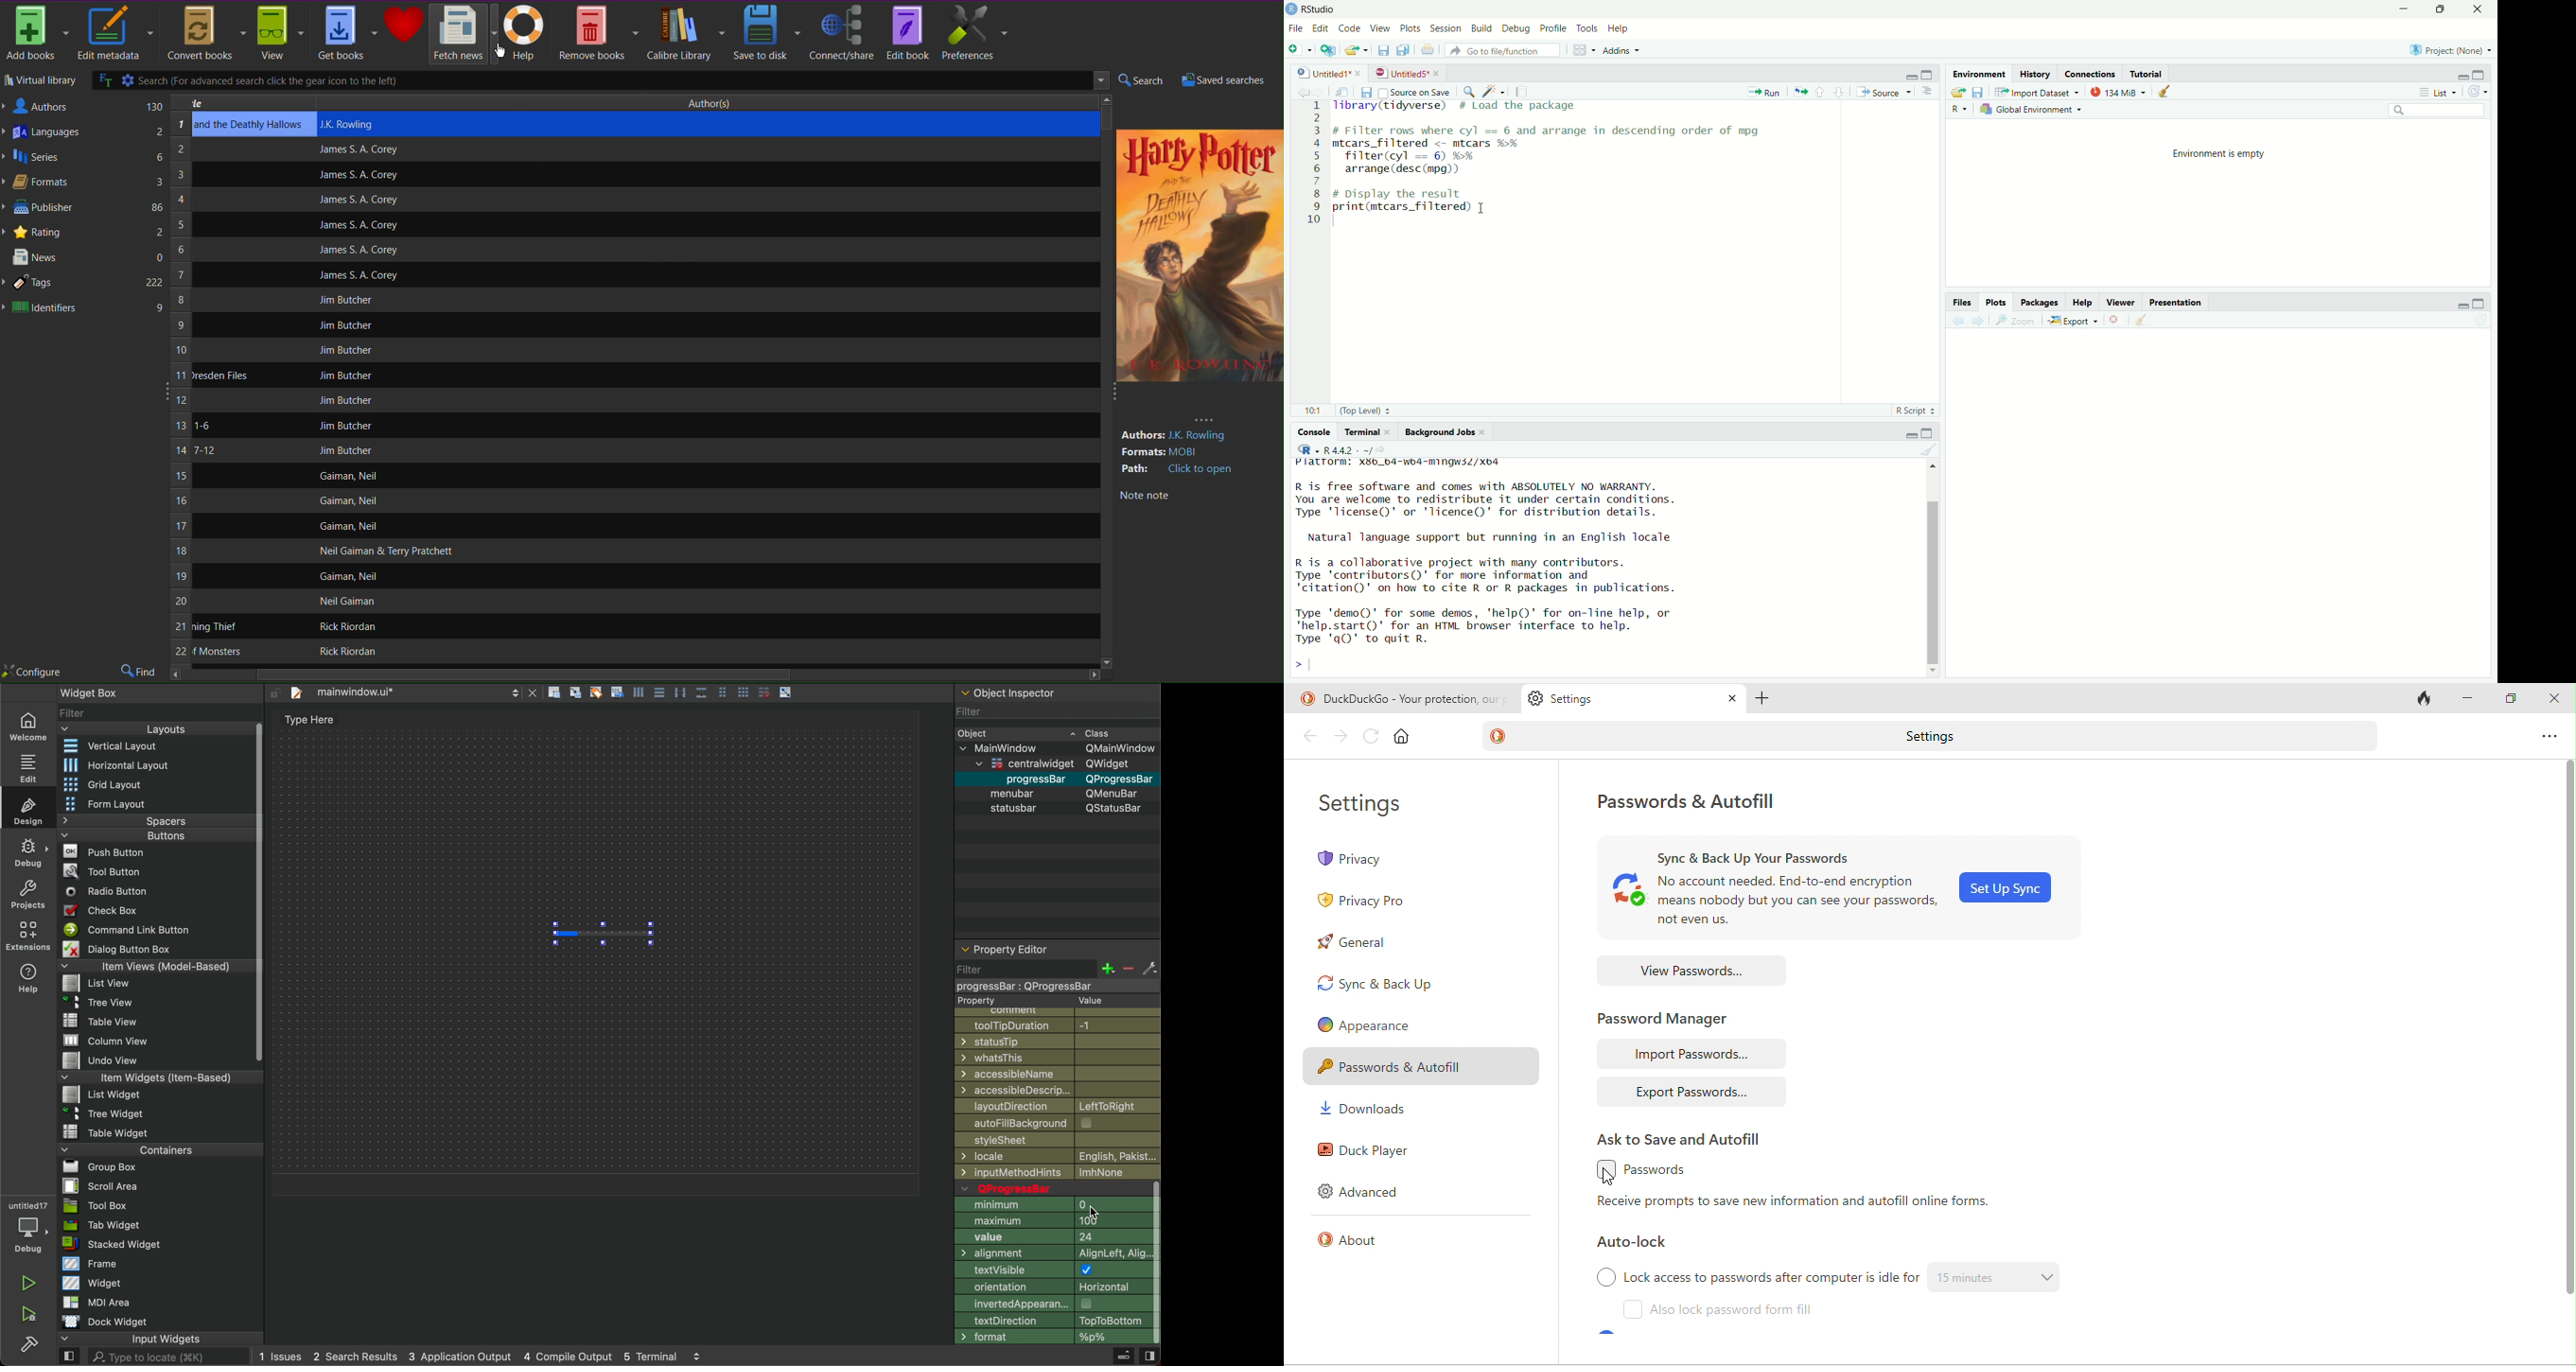 The height and width of the screenshot is (1372, 2576). I want to click on Search (For advanced search click the gear icon to the left), so click(562, 80).